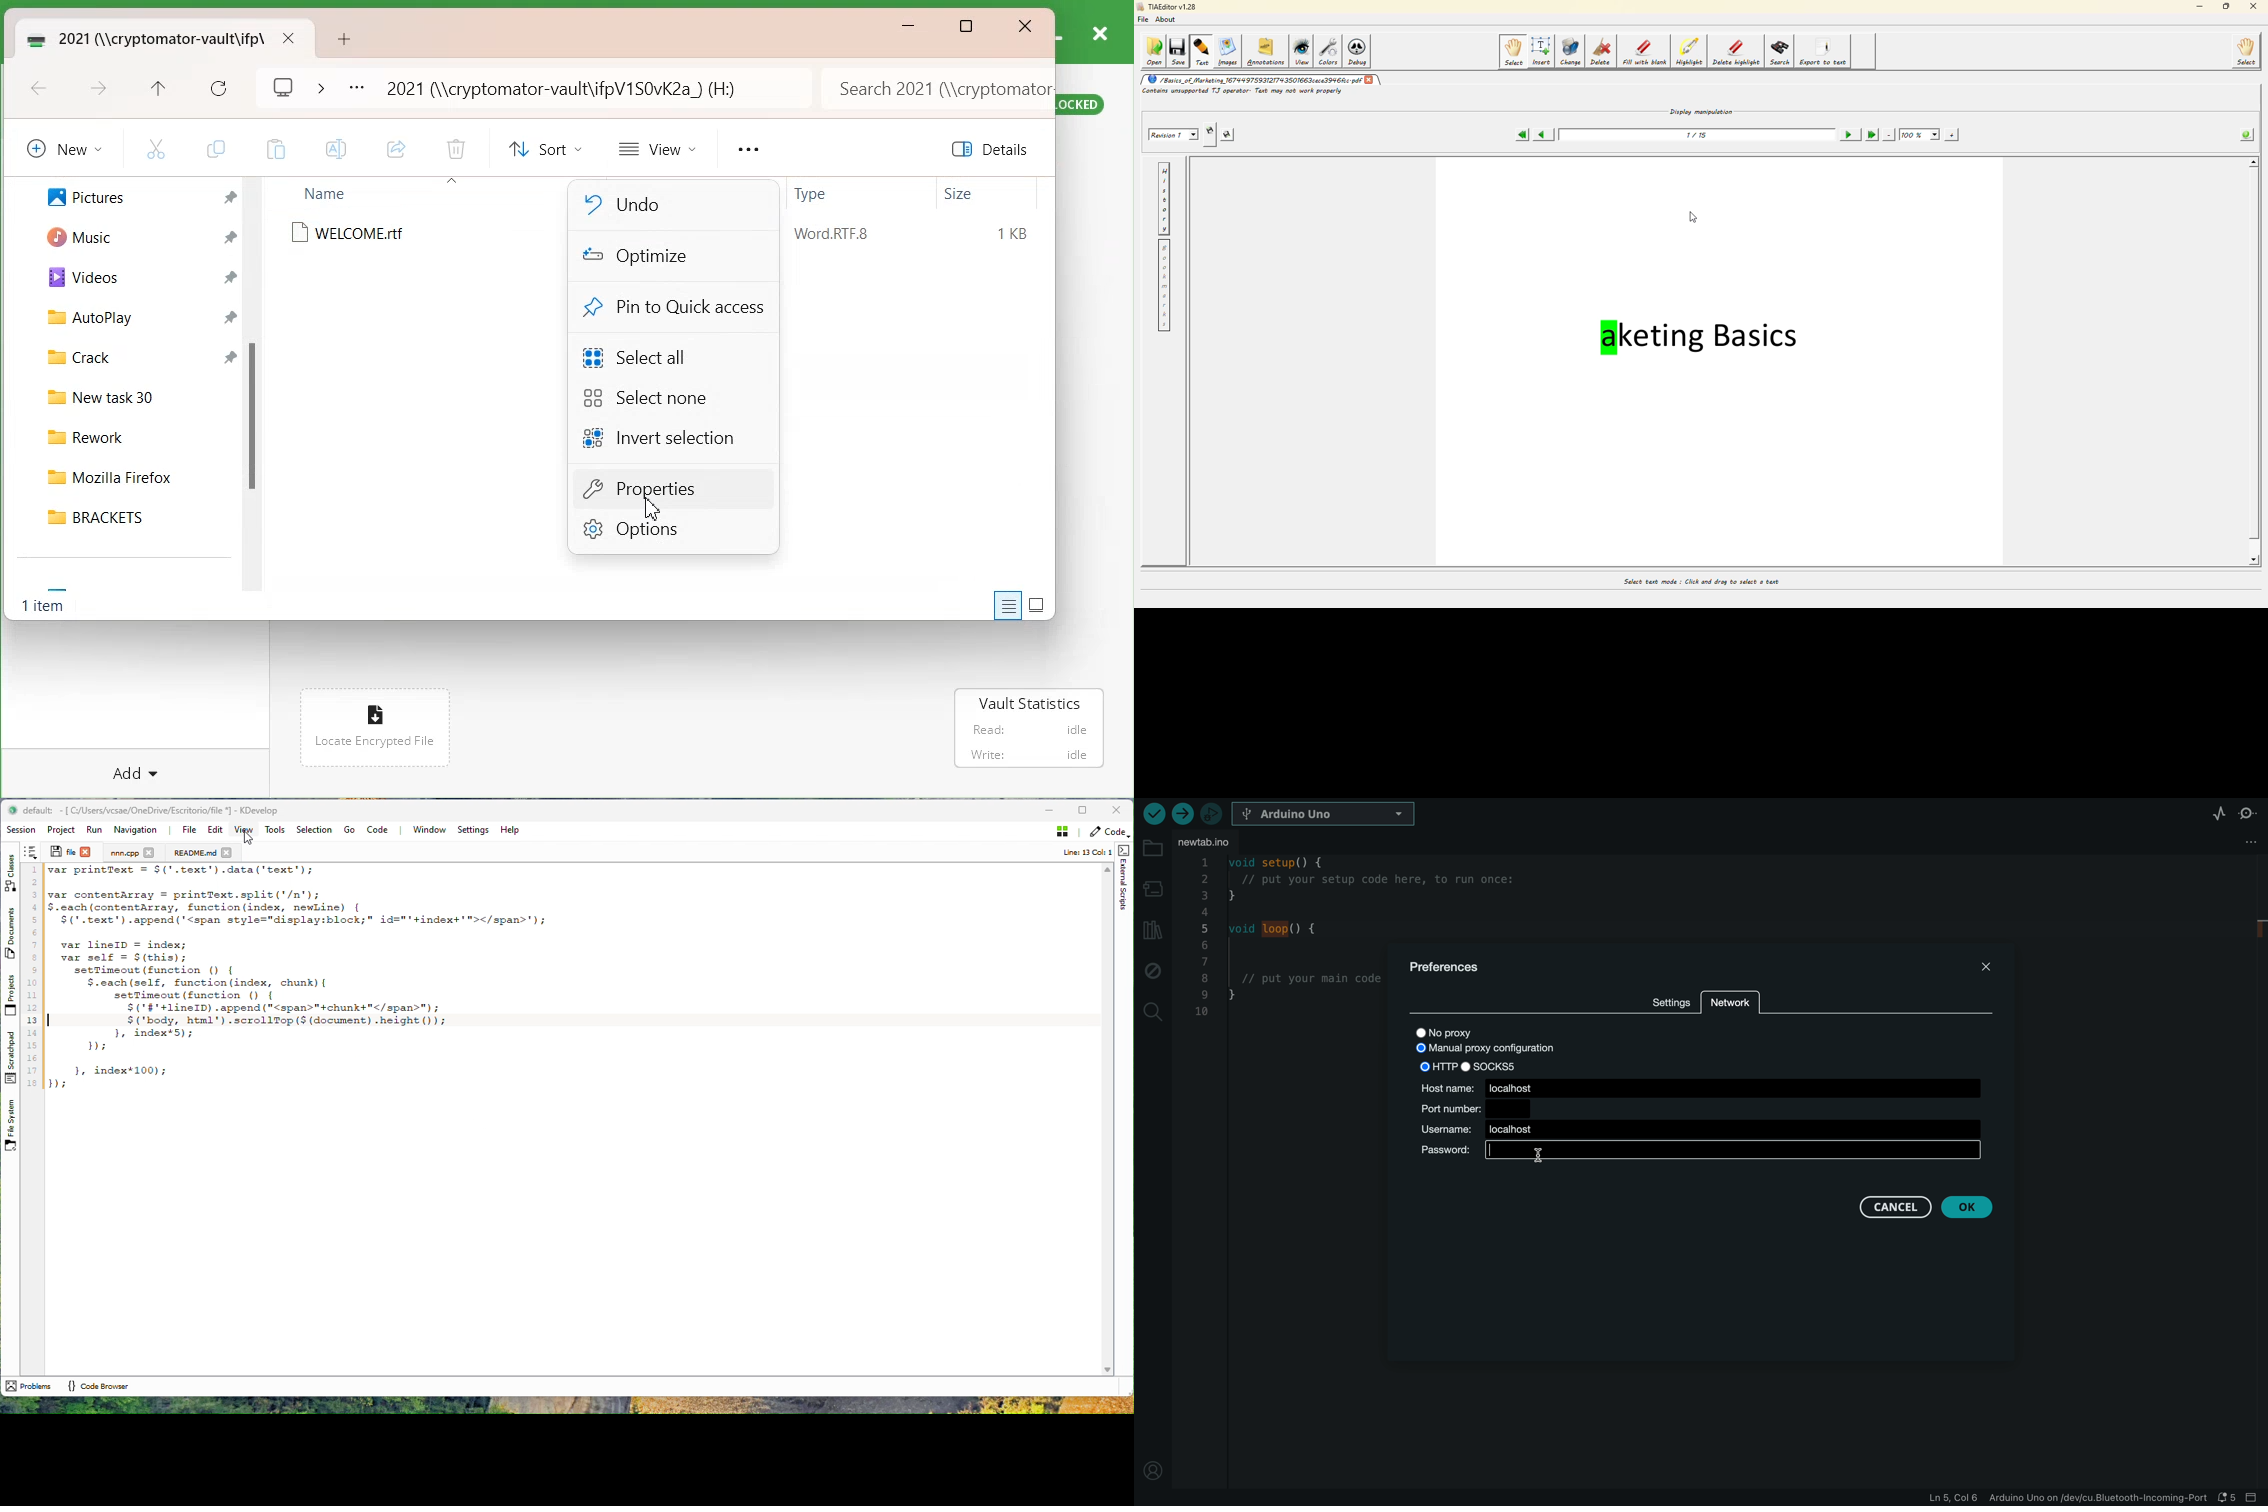 This screenshot has height=1512, width=2268. What do you see at coordinates (1702, 1154) in the screenshot?
I see `password` at bounding box center [1702, 1154].